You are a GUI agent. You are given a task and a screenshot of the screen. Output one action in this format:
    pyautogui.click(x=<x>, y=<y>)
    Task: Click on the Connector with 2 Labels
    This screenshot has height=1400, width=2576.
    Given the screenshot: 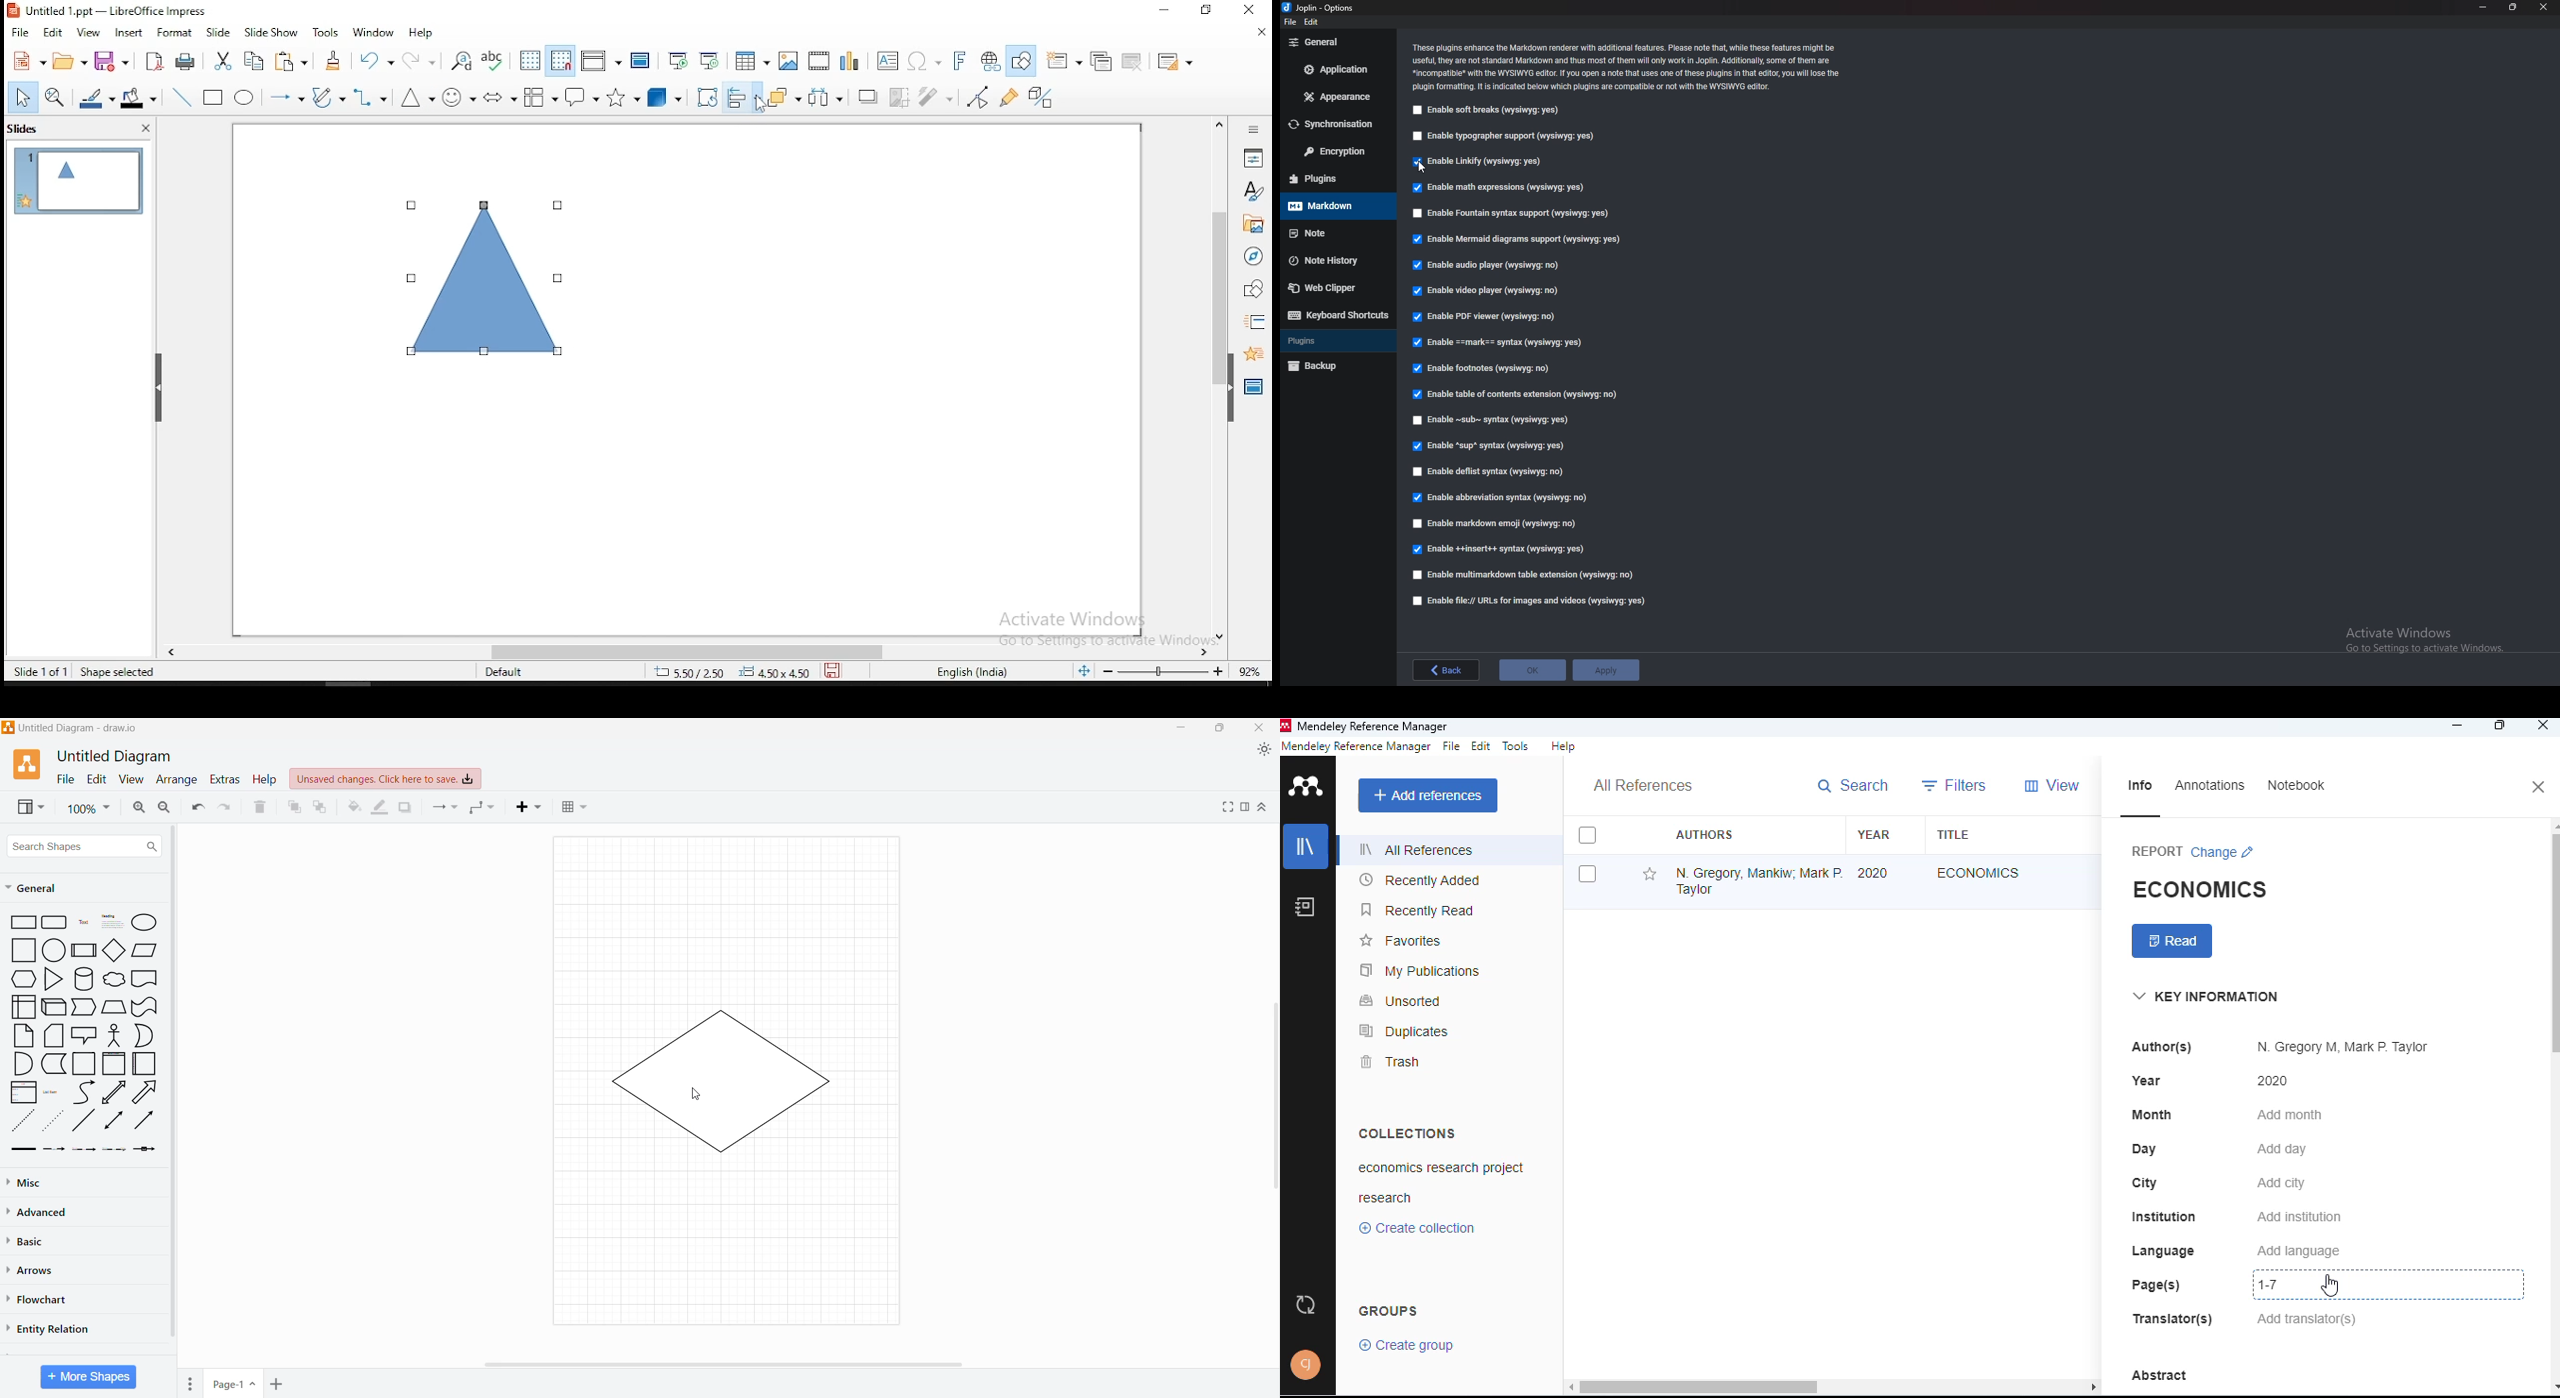 What is the action you would take?
    pyautogui.click(x=85, y=1151)
    